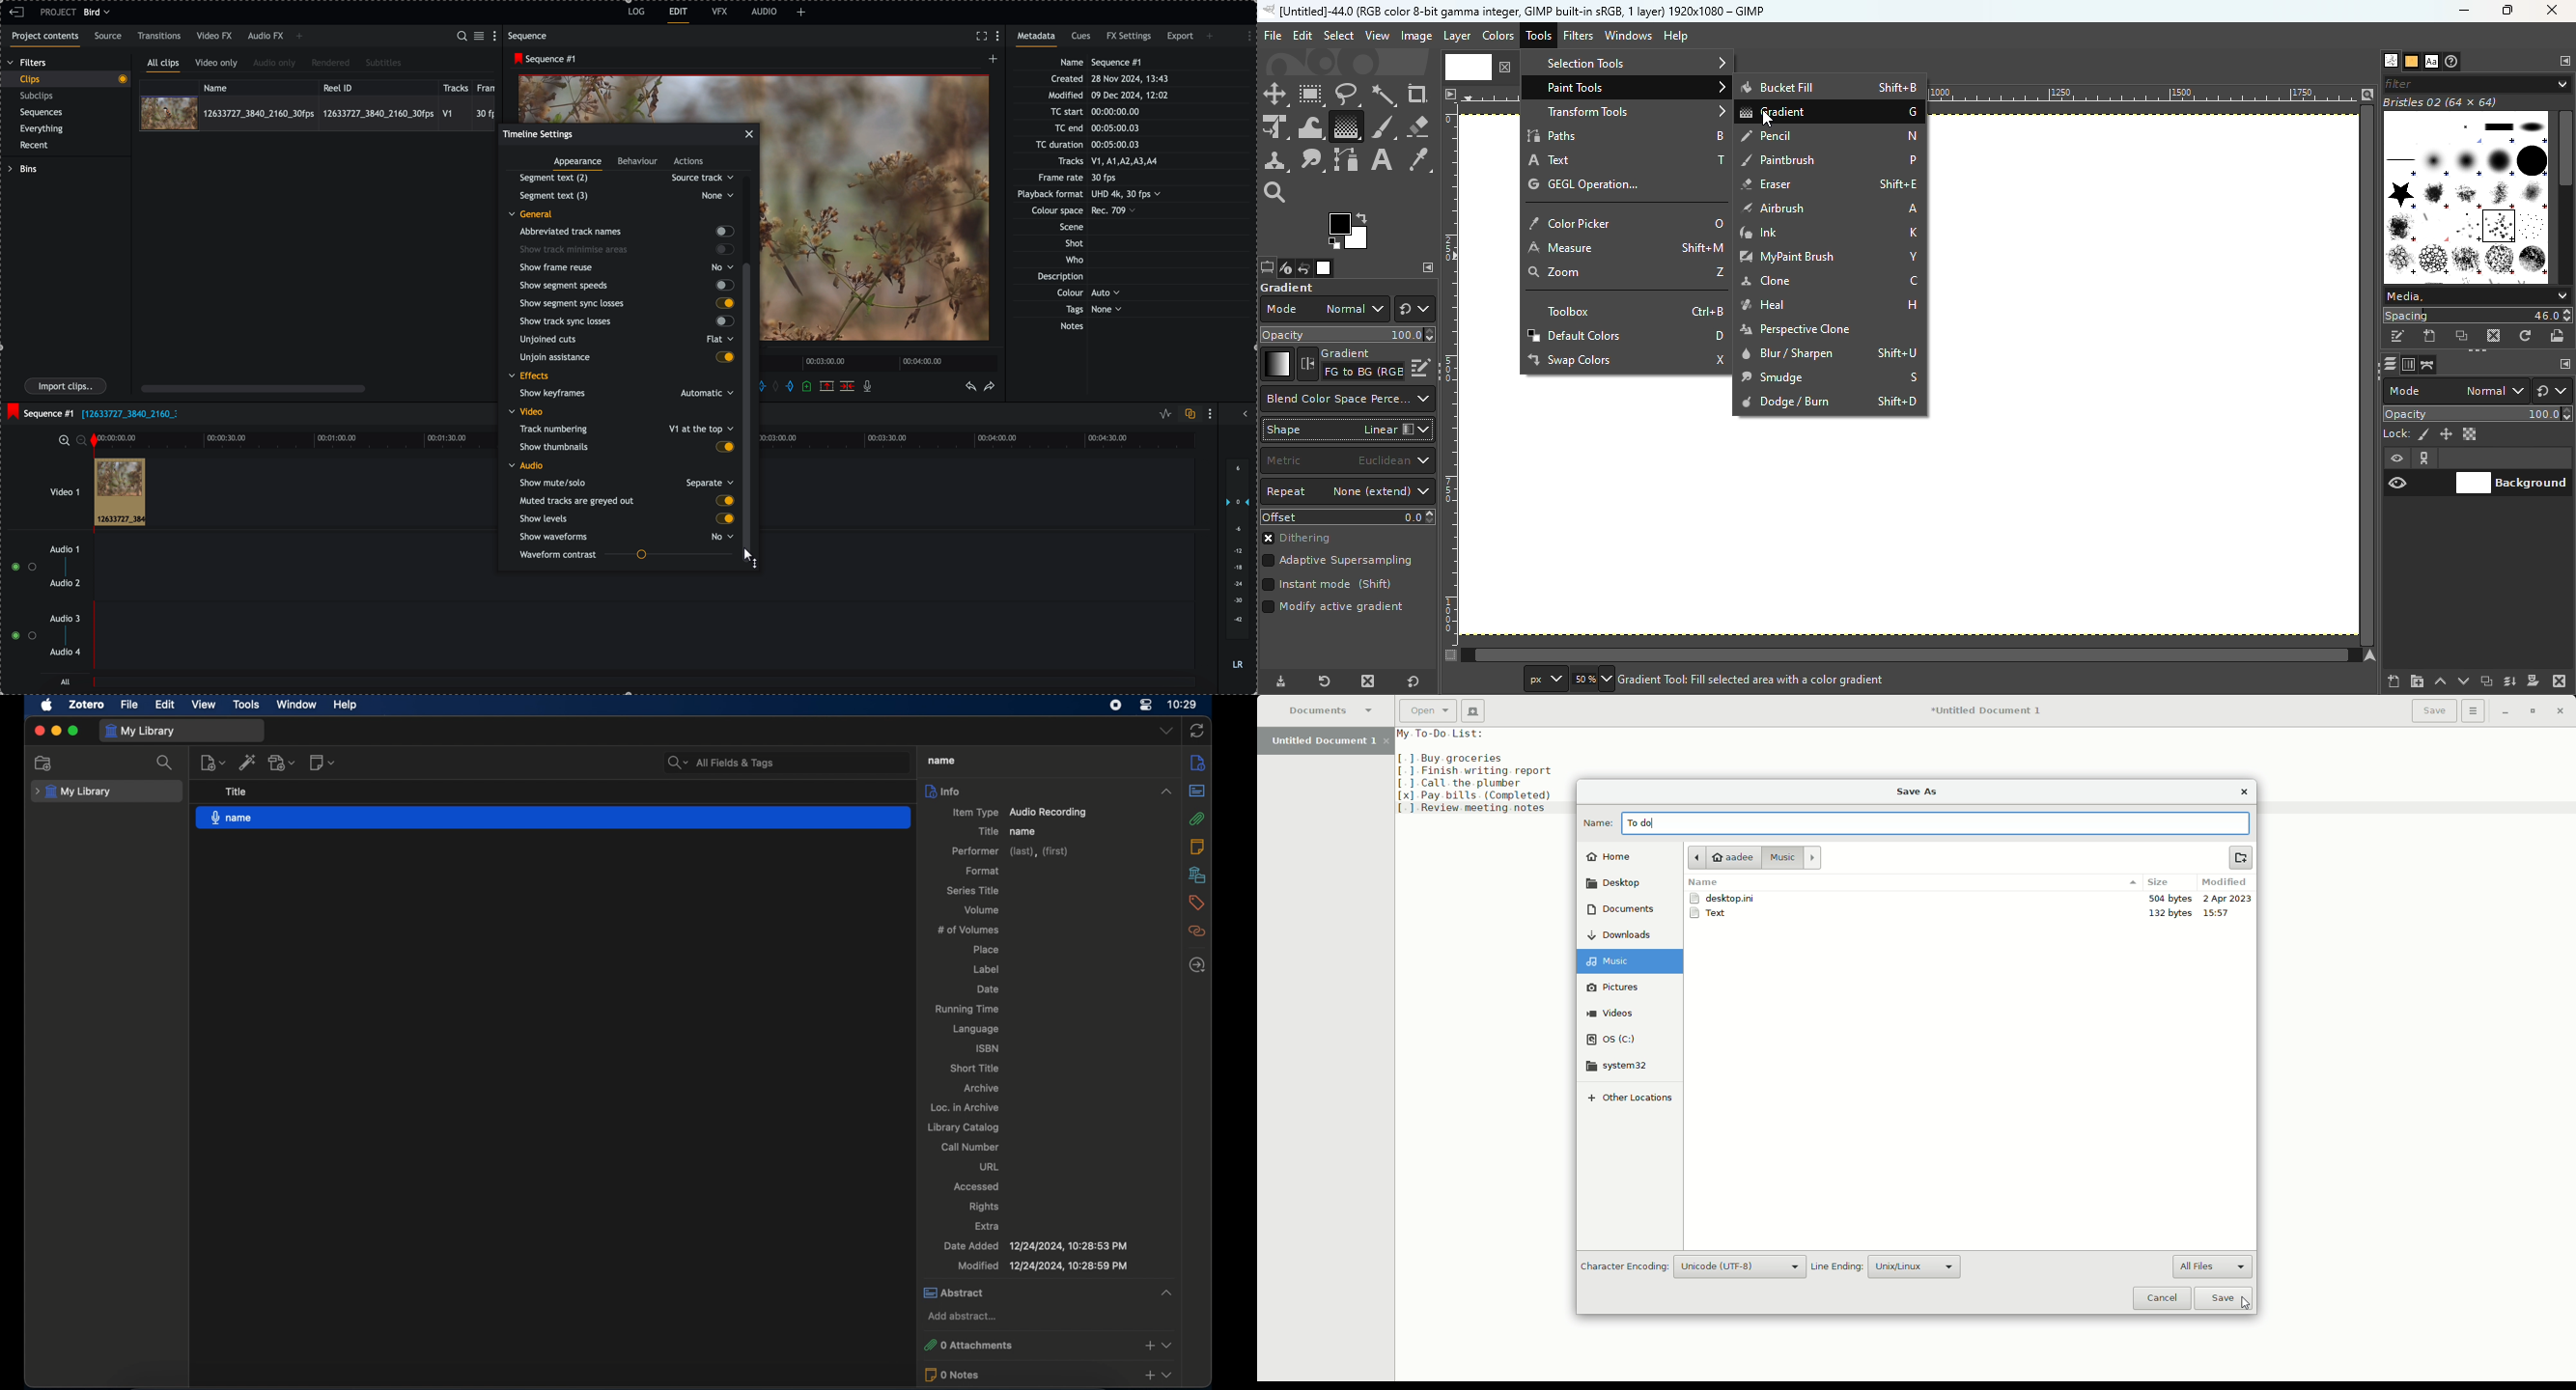  Describe the element at coordinates (1829, 232) in the screenshot. I see `Ink` at that location.